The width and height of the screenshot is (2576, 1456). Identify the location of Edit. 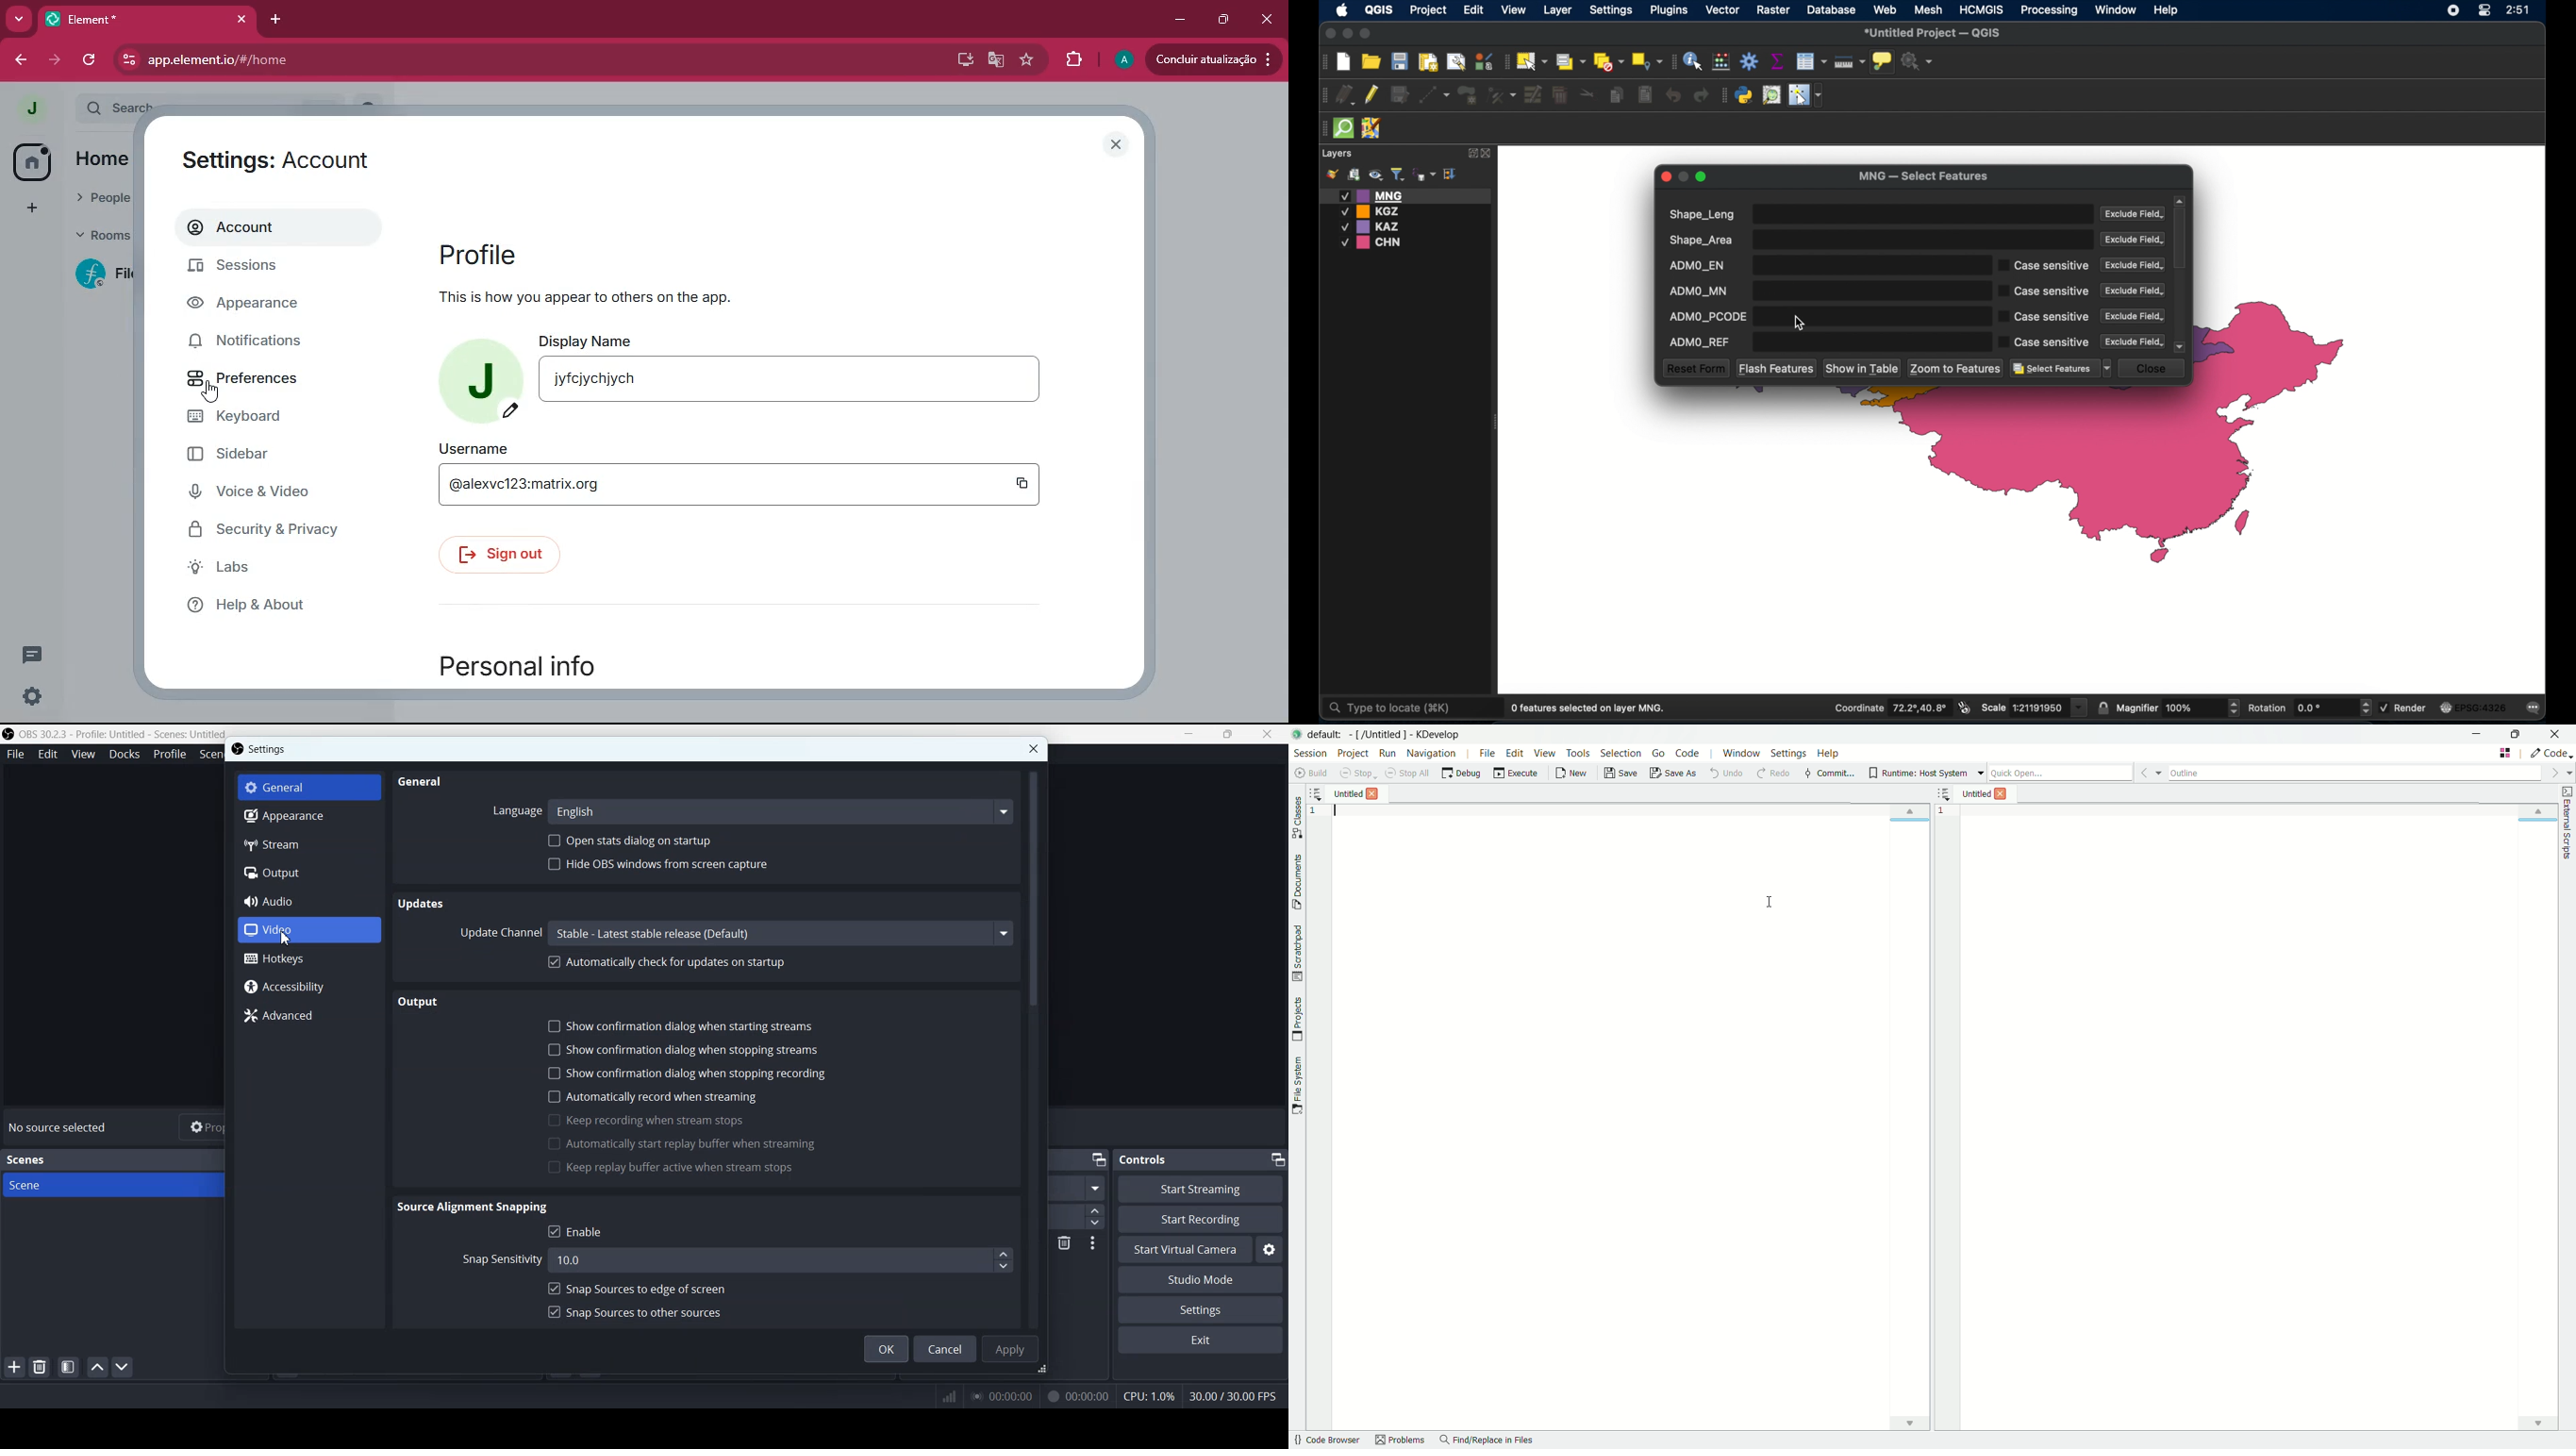
(49, 755).